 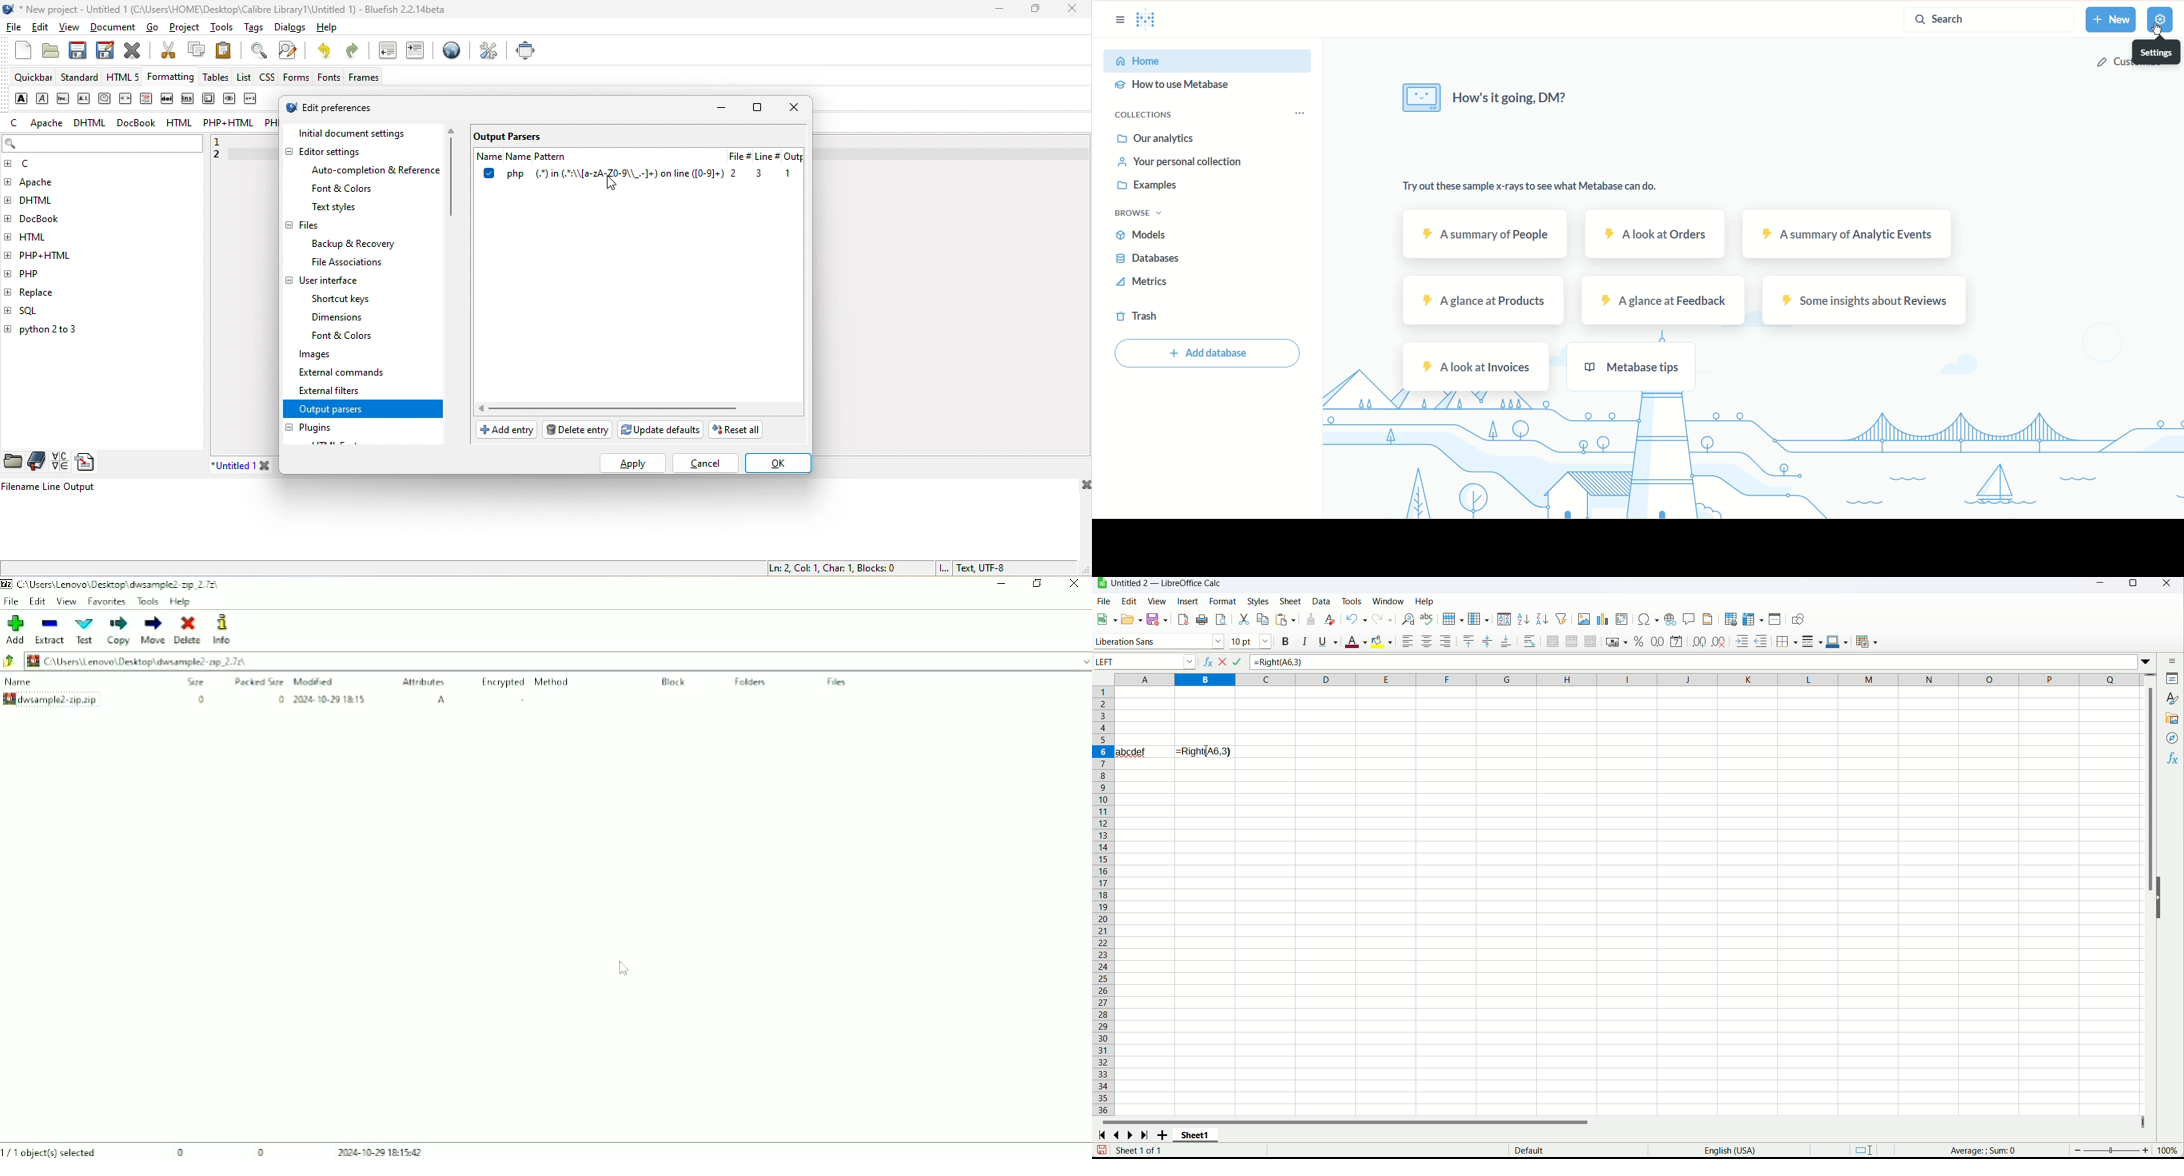 I want to click on redo, so click(x=1383, y=620).